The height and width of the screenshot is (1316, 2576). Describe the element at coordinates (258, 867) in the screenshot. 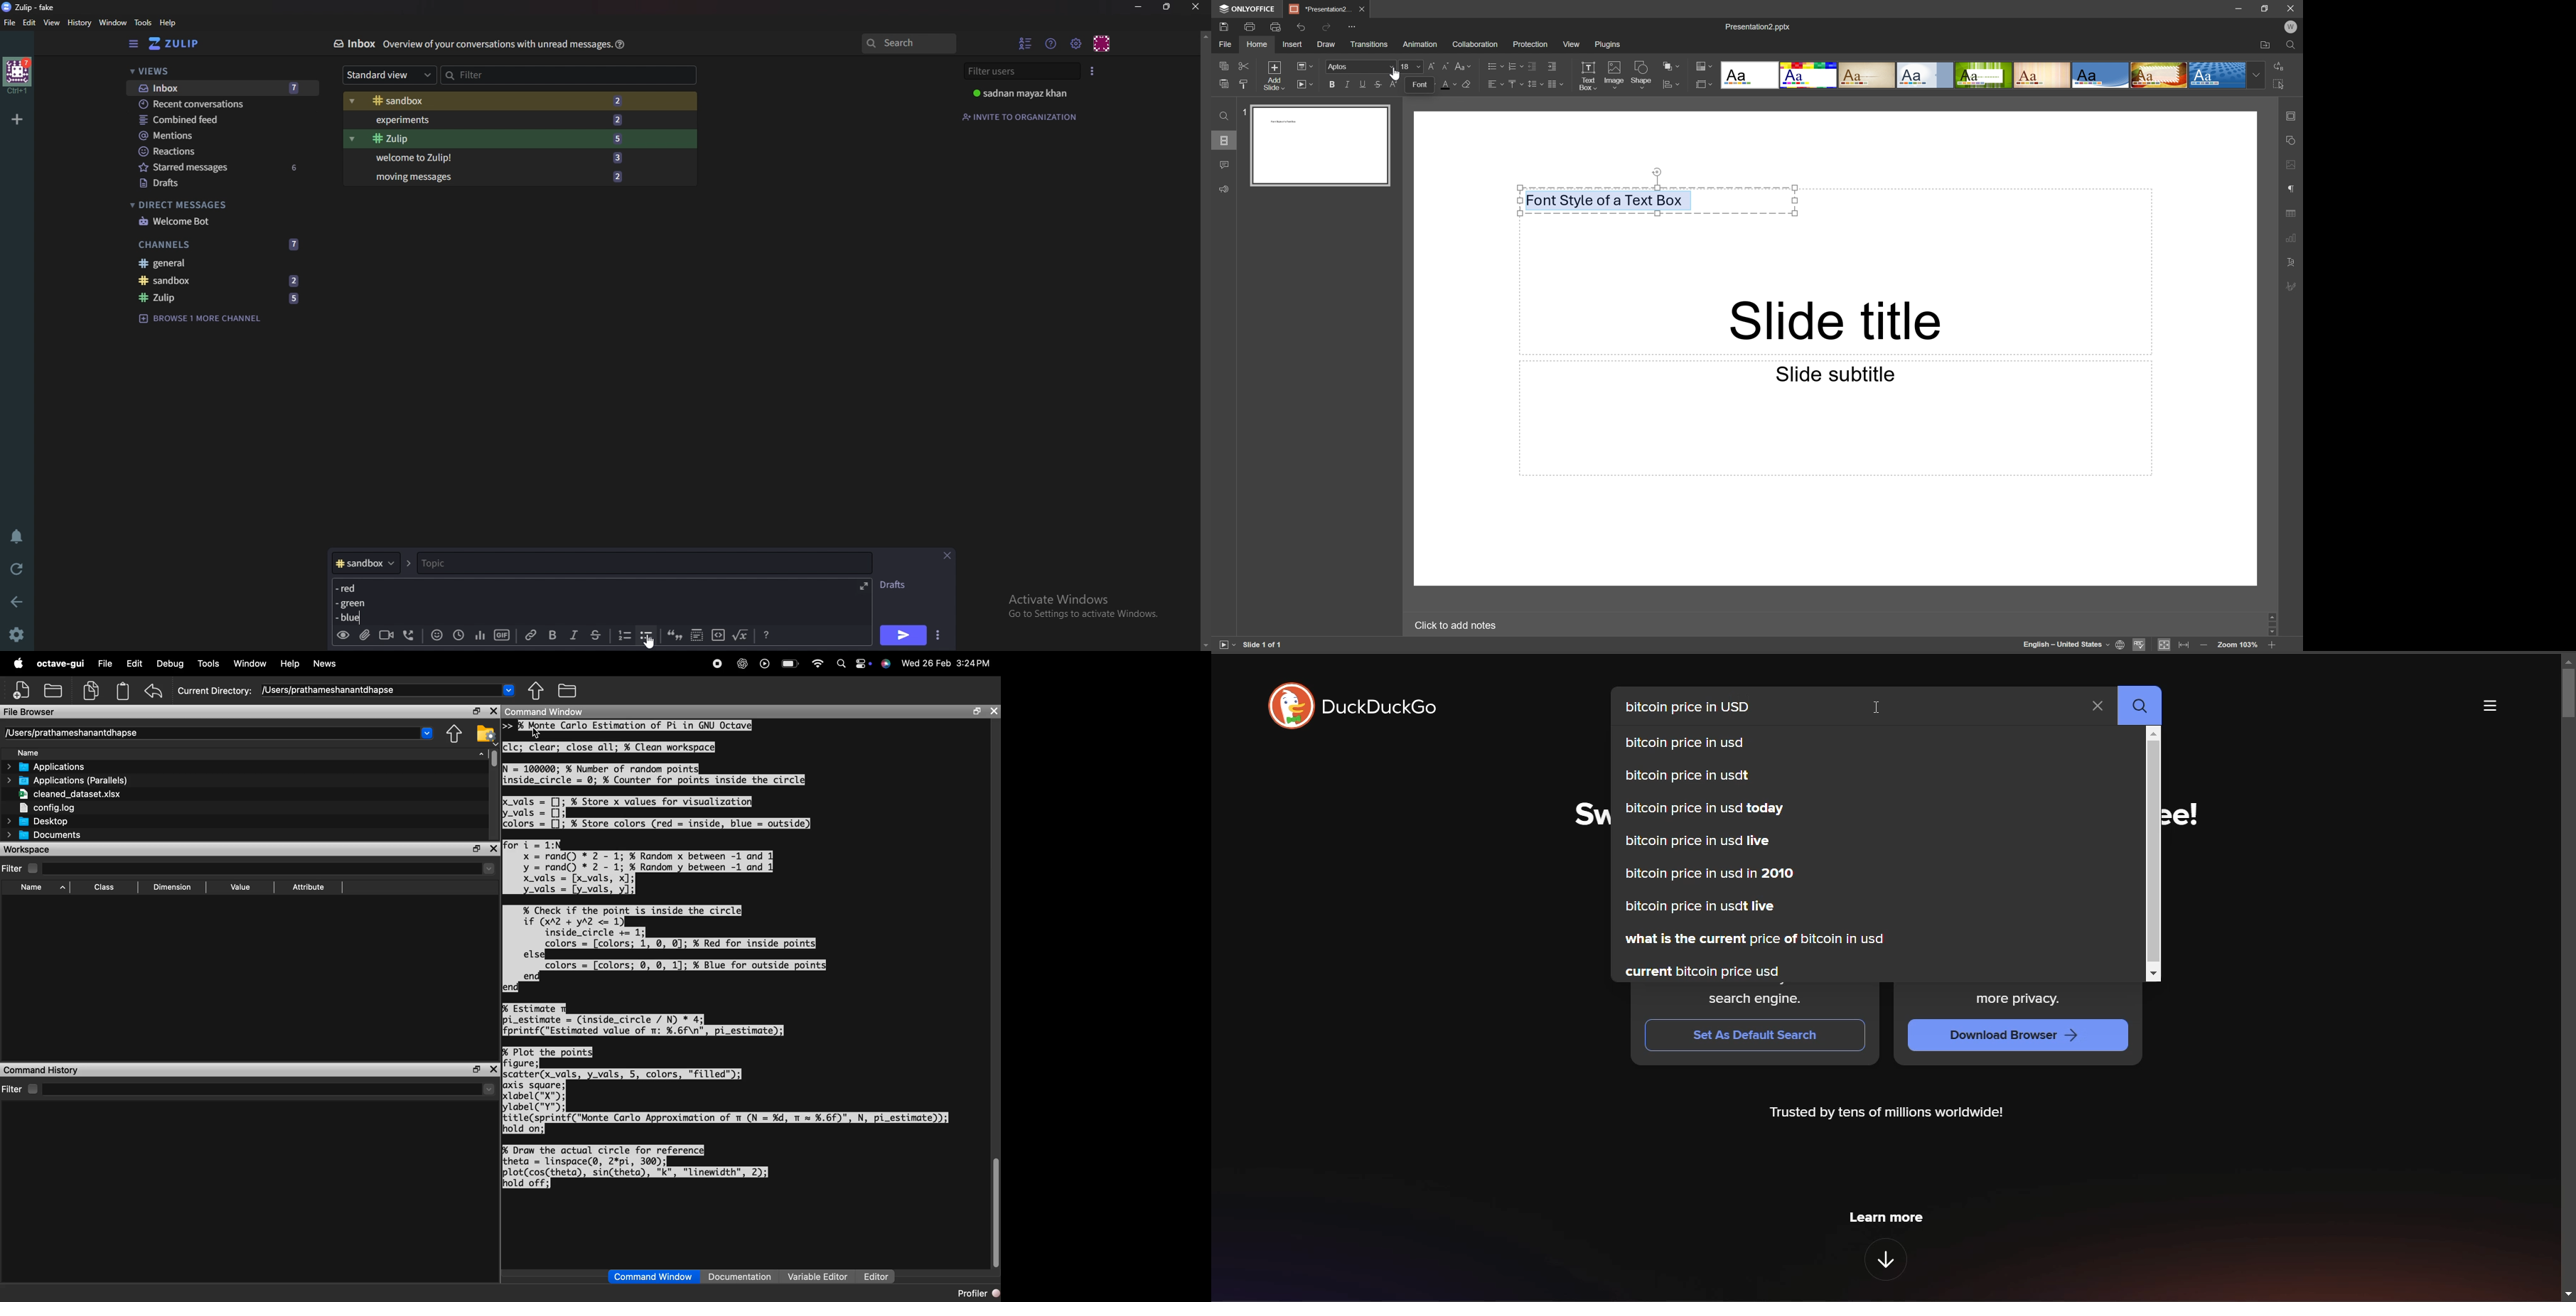

I see `search box` at that location.